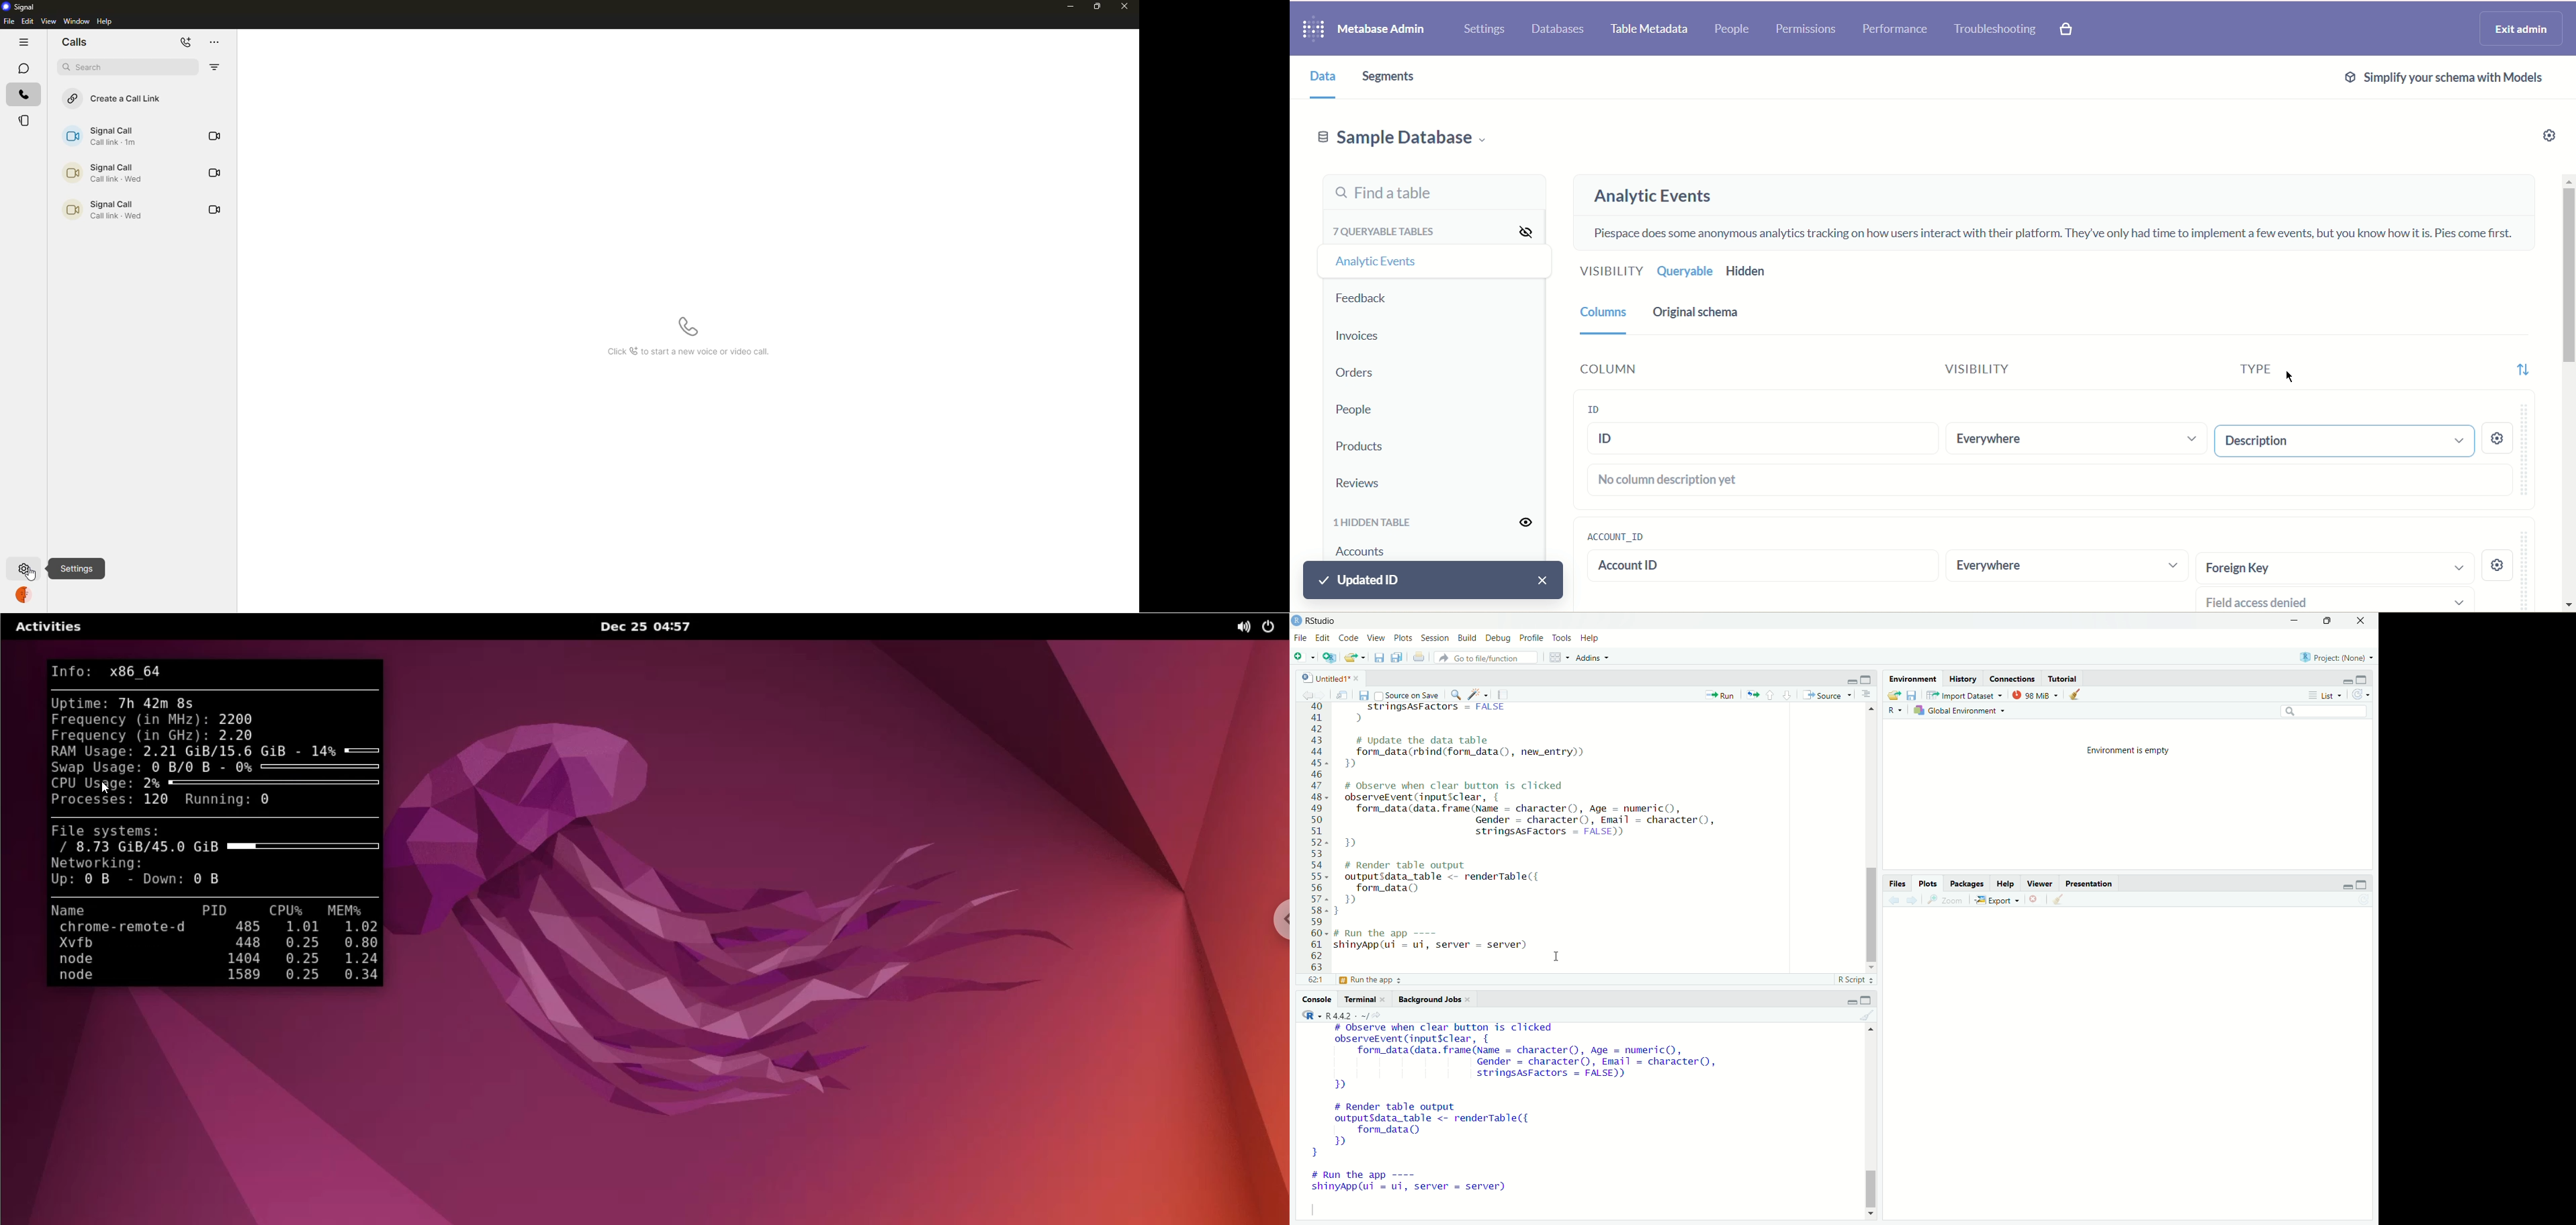 The height and width of the screenshot is (1232, 2576). What do you see at coordinates (101, 136) in the screenshot?
I see `call link` at bounding box center [101, 136].